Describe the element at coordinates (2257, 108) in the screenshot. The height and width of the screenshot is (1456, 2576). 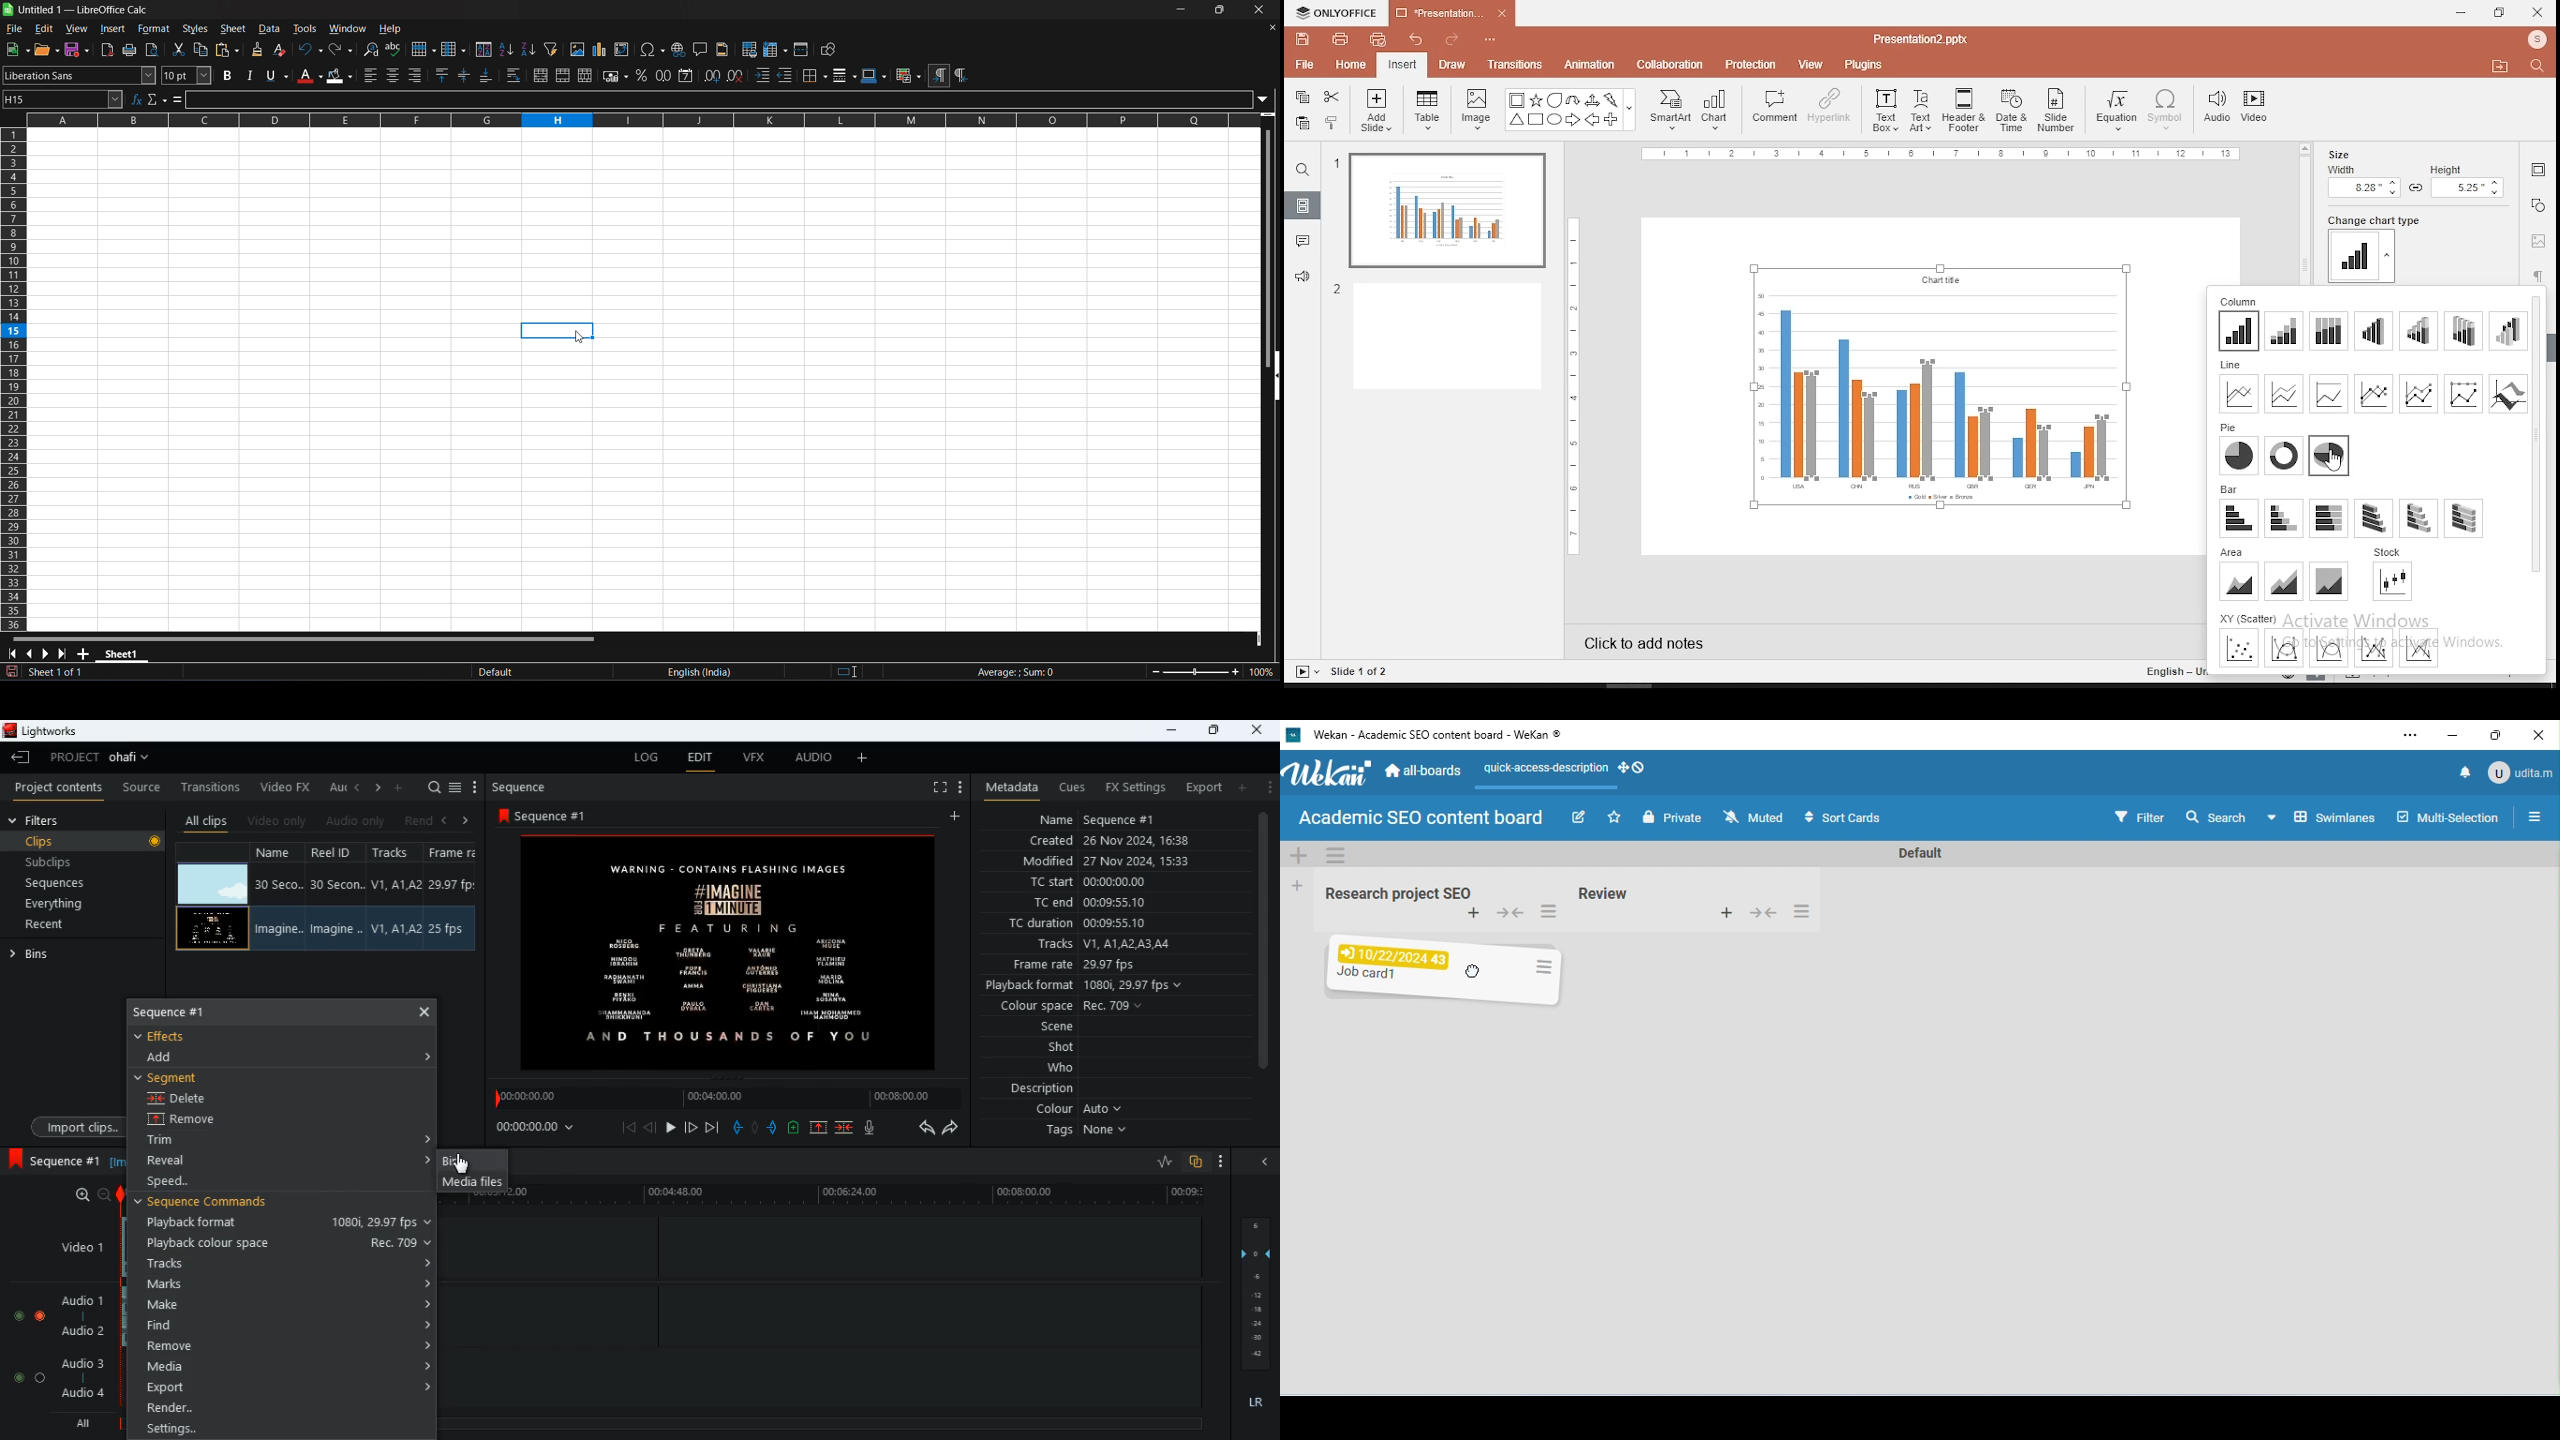
I see `video` at that location.